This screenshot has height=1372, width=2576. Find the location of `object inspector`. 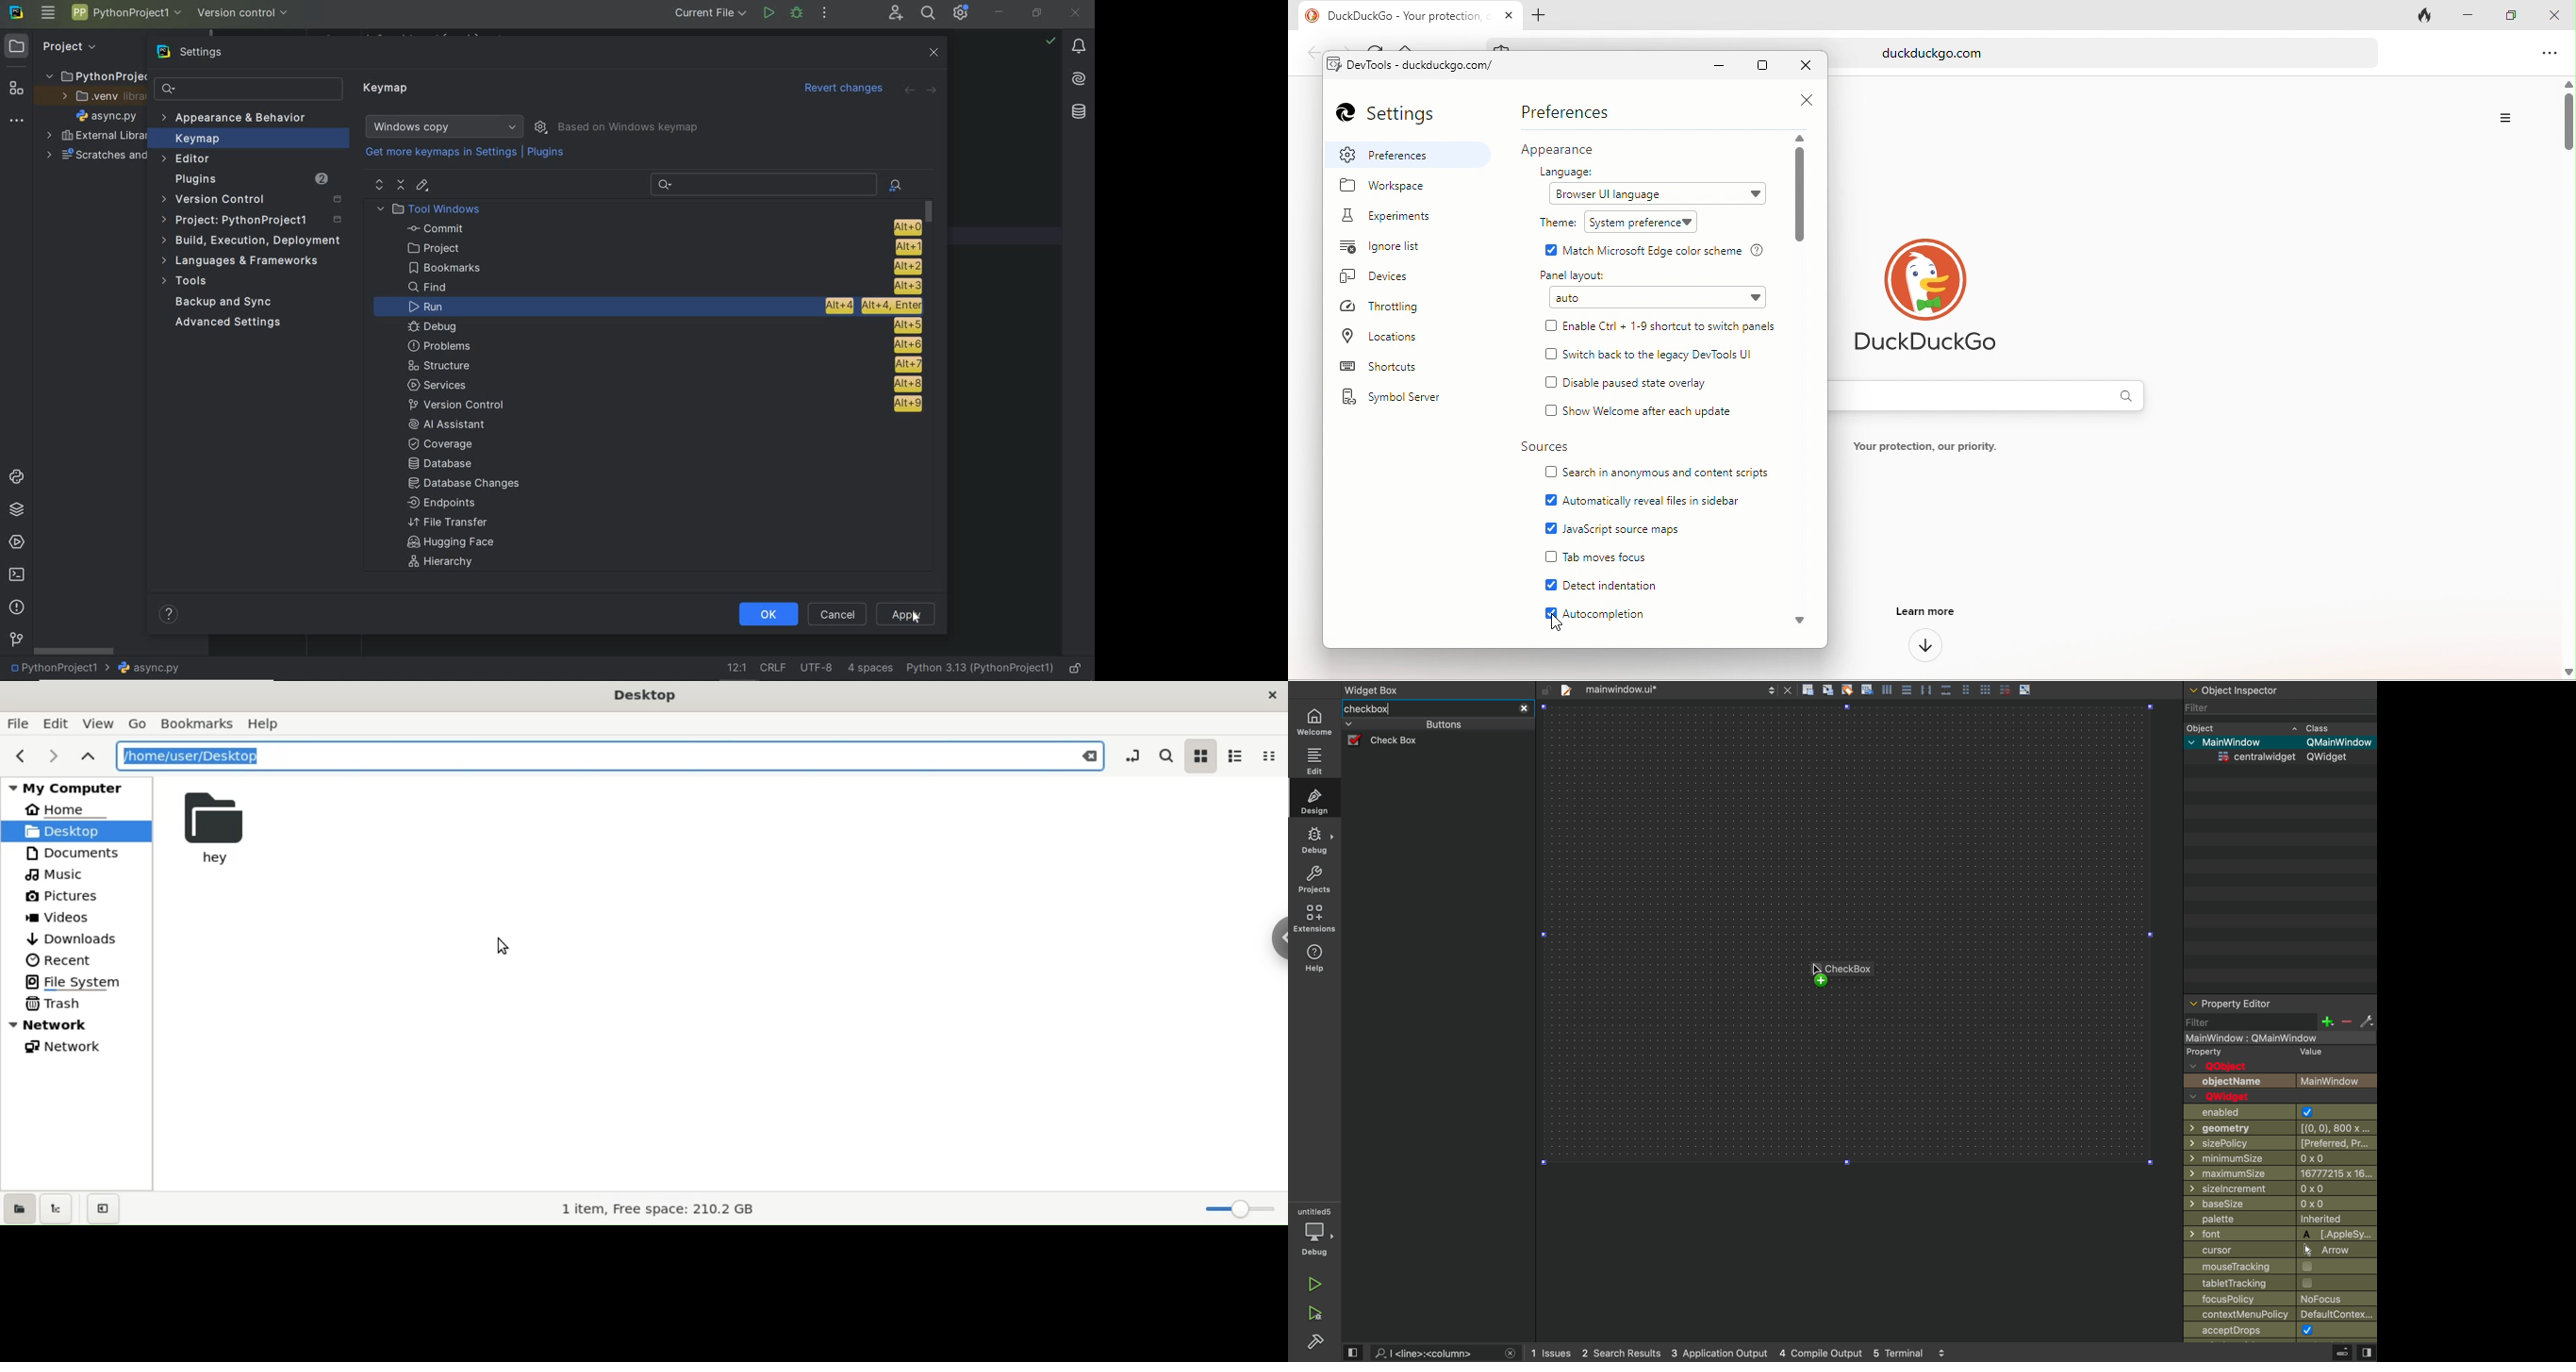

object inspector is located at coordinates (2279, 689).